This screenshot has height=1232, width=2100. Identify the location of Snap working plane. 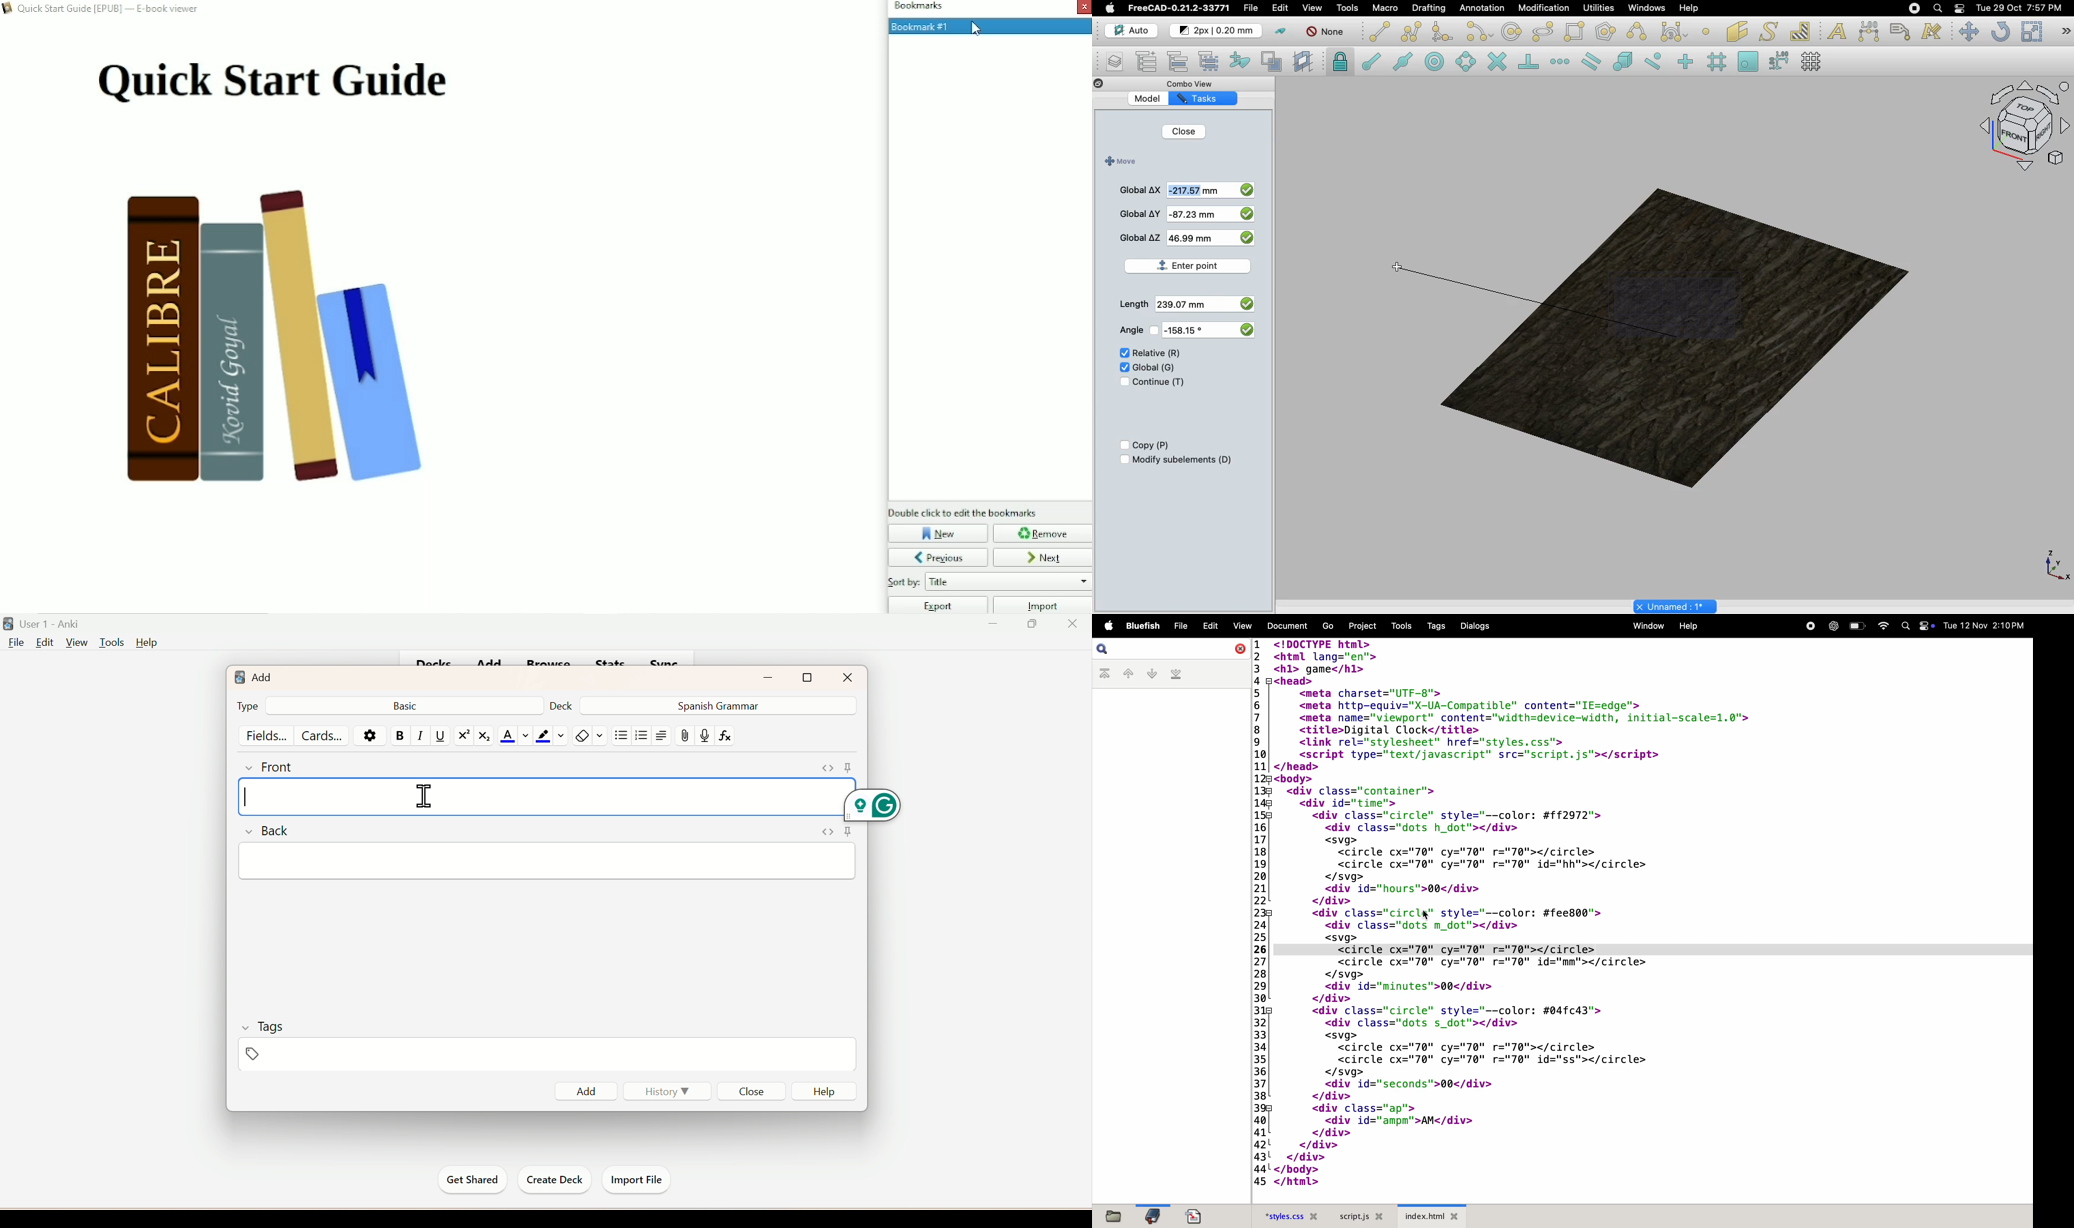
(1748, 63).